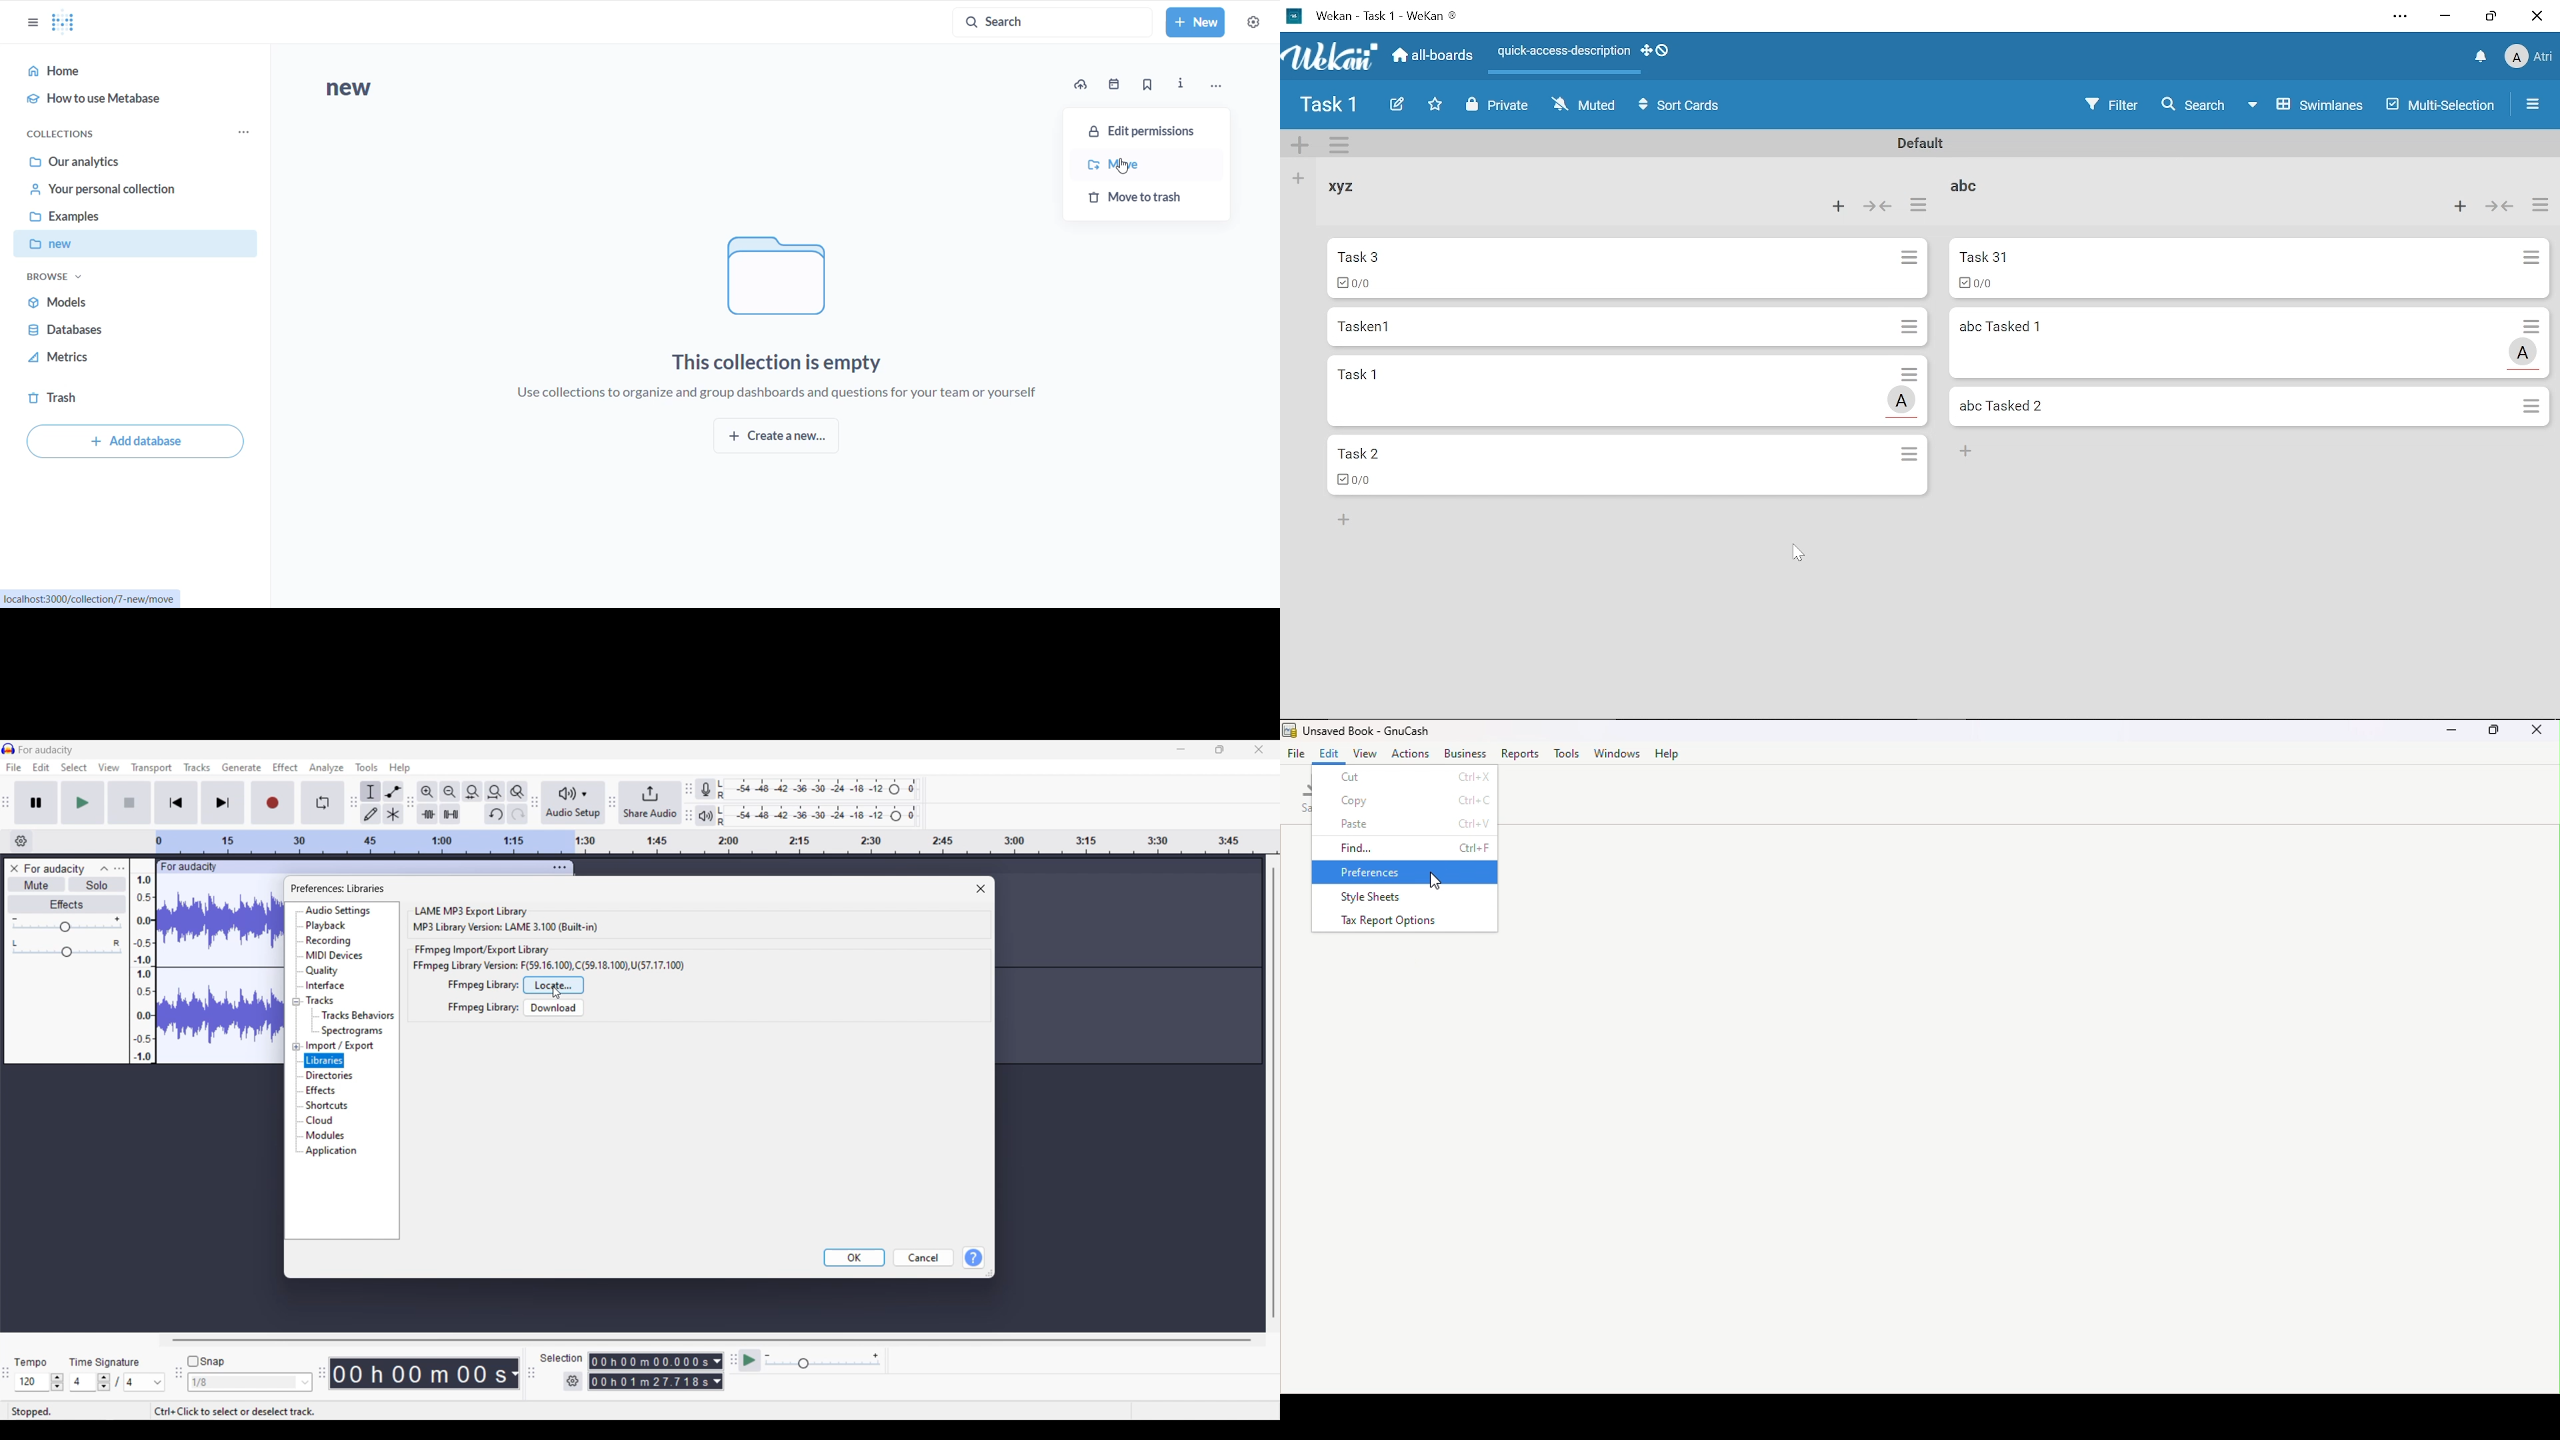  What do you see at coordinates (242, 767) in the screenshot?
I see `Generate menu` at bounding box center [242, 767].